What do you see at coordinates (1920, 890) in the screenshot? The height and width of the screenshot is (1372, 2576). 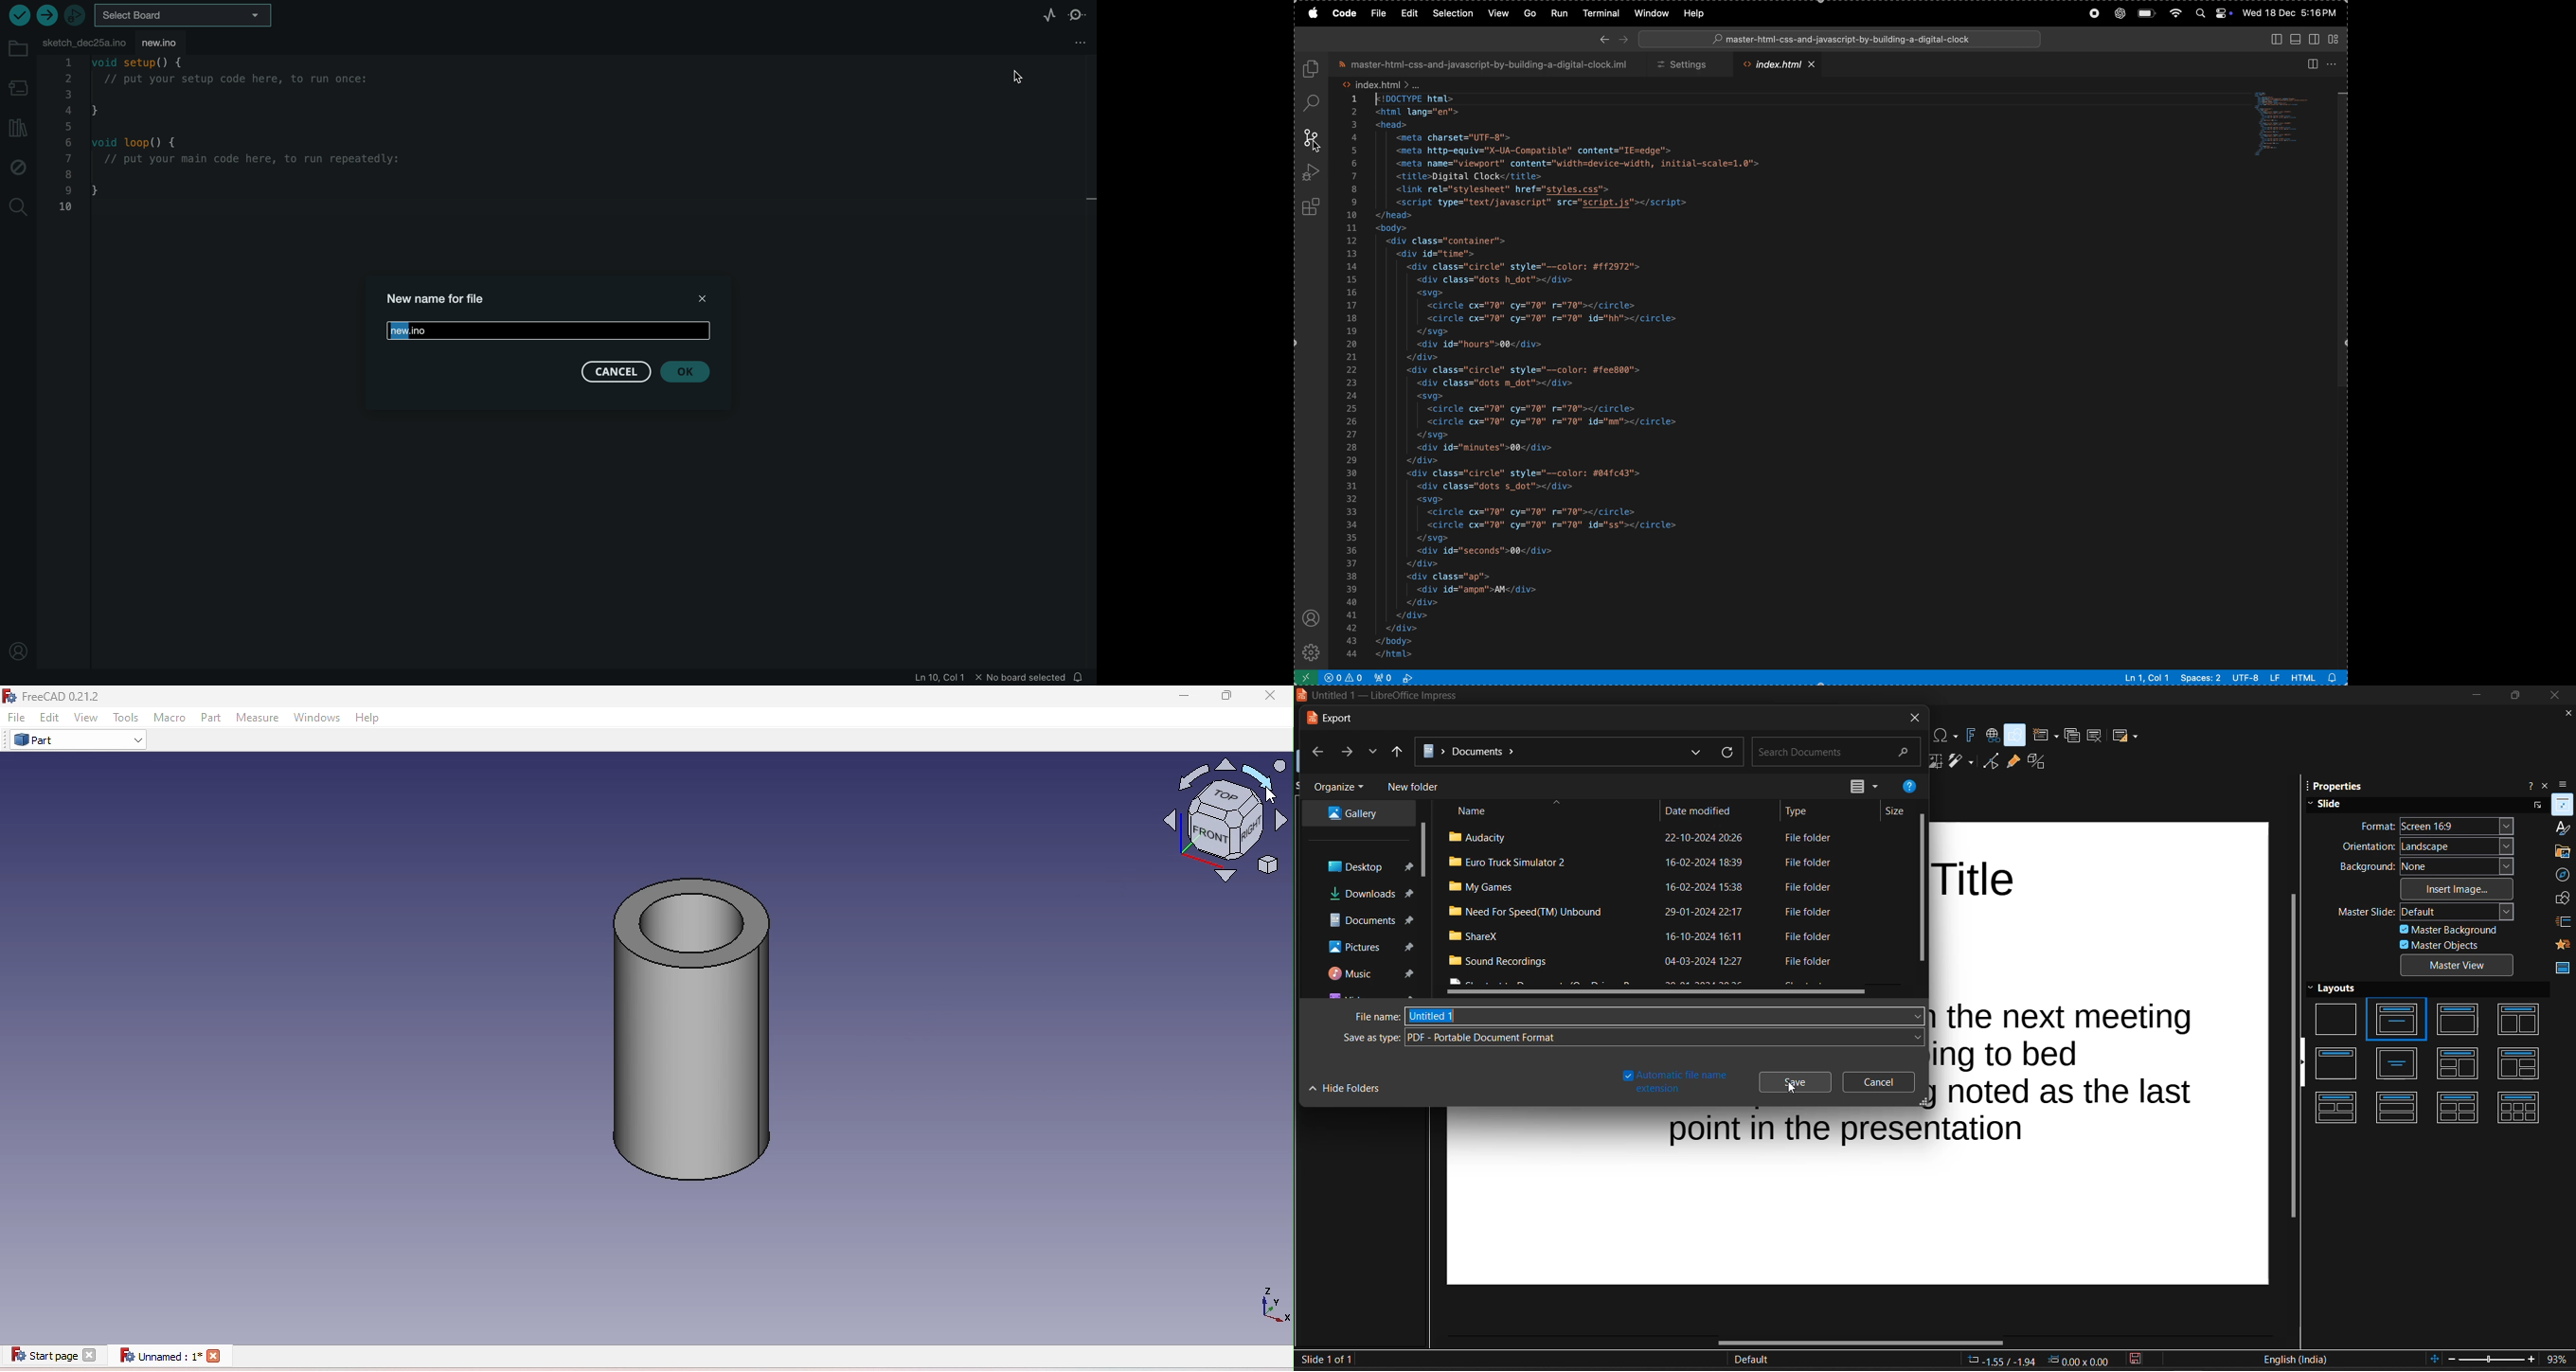 I see `vertical scroll bar` at bounding box center [1920, 890].